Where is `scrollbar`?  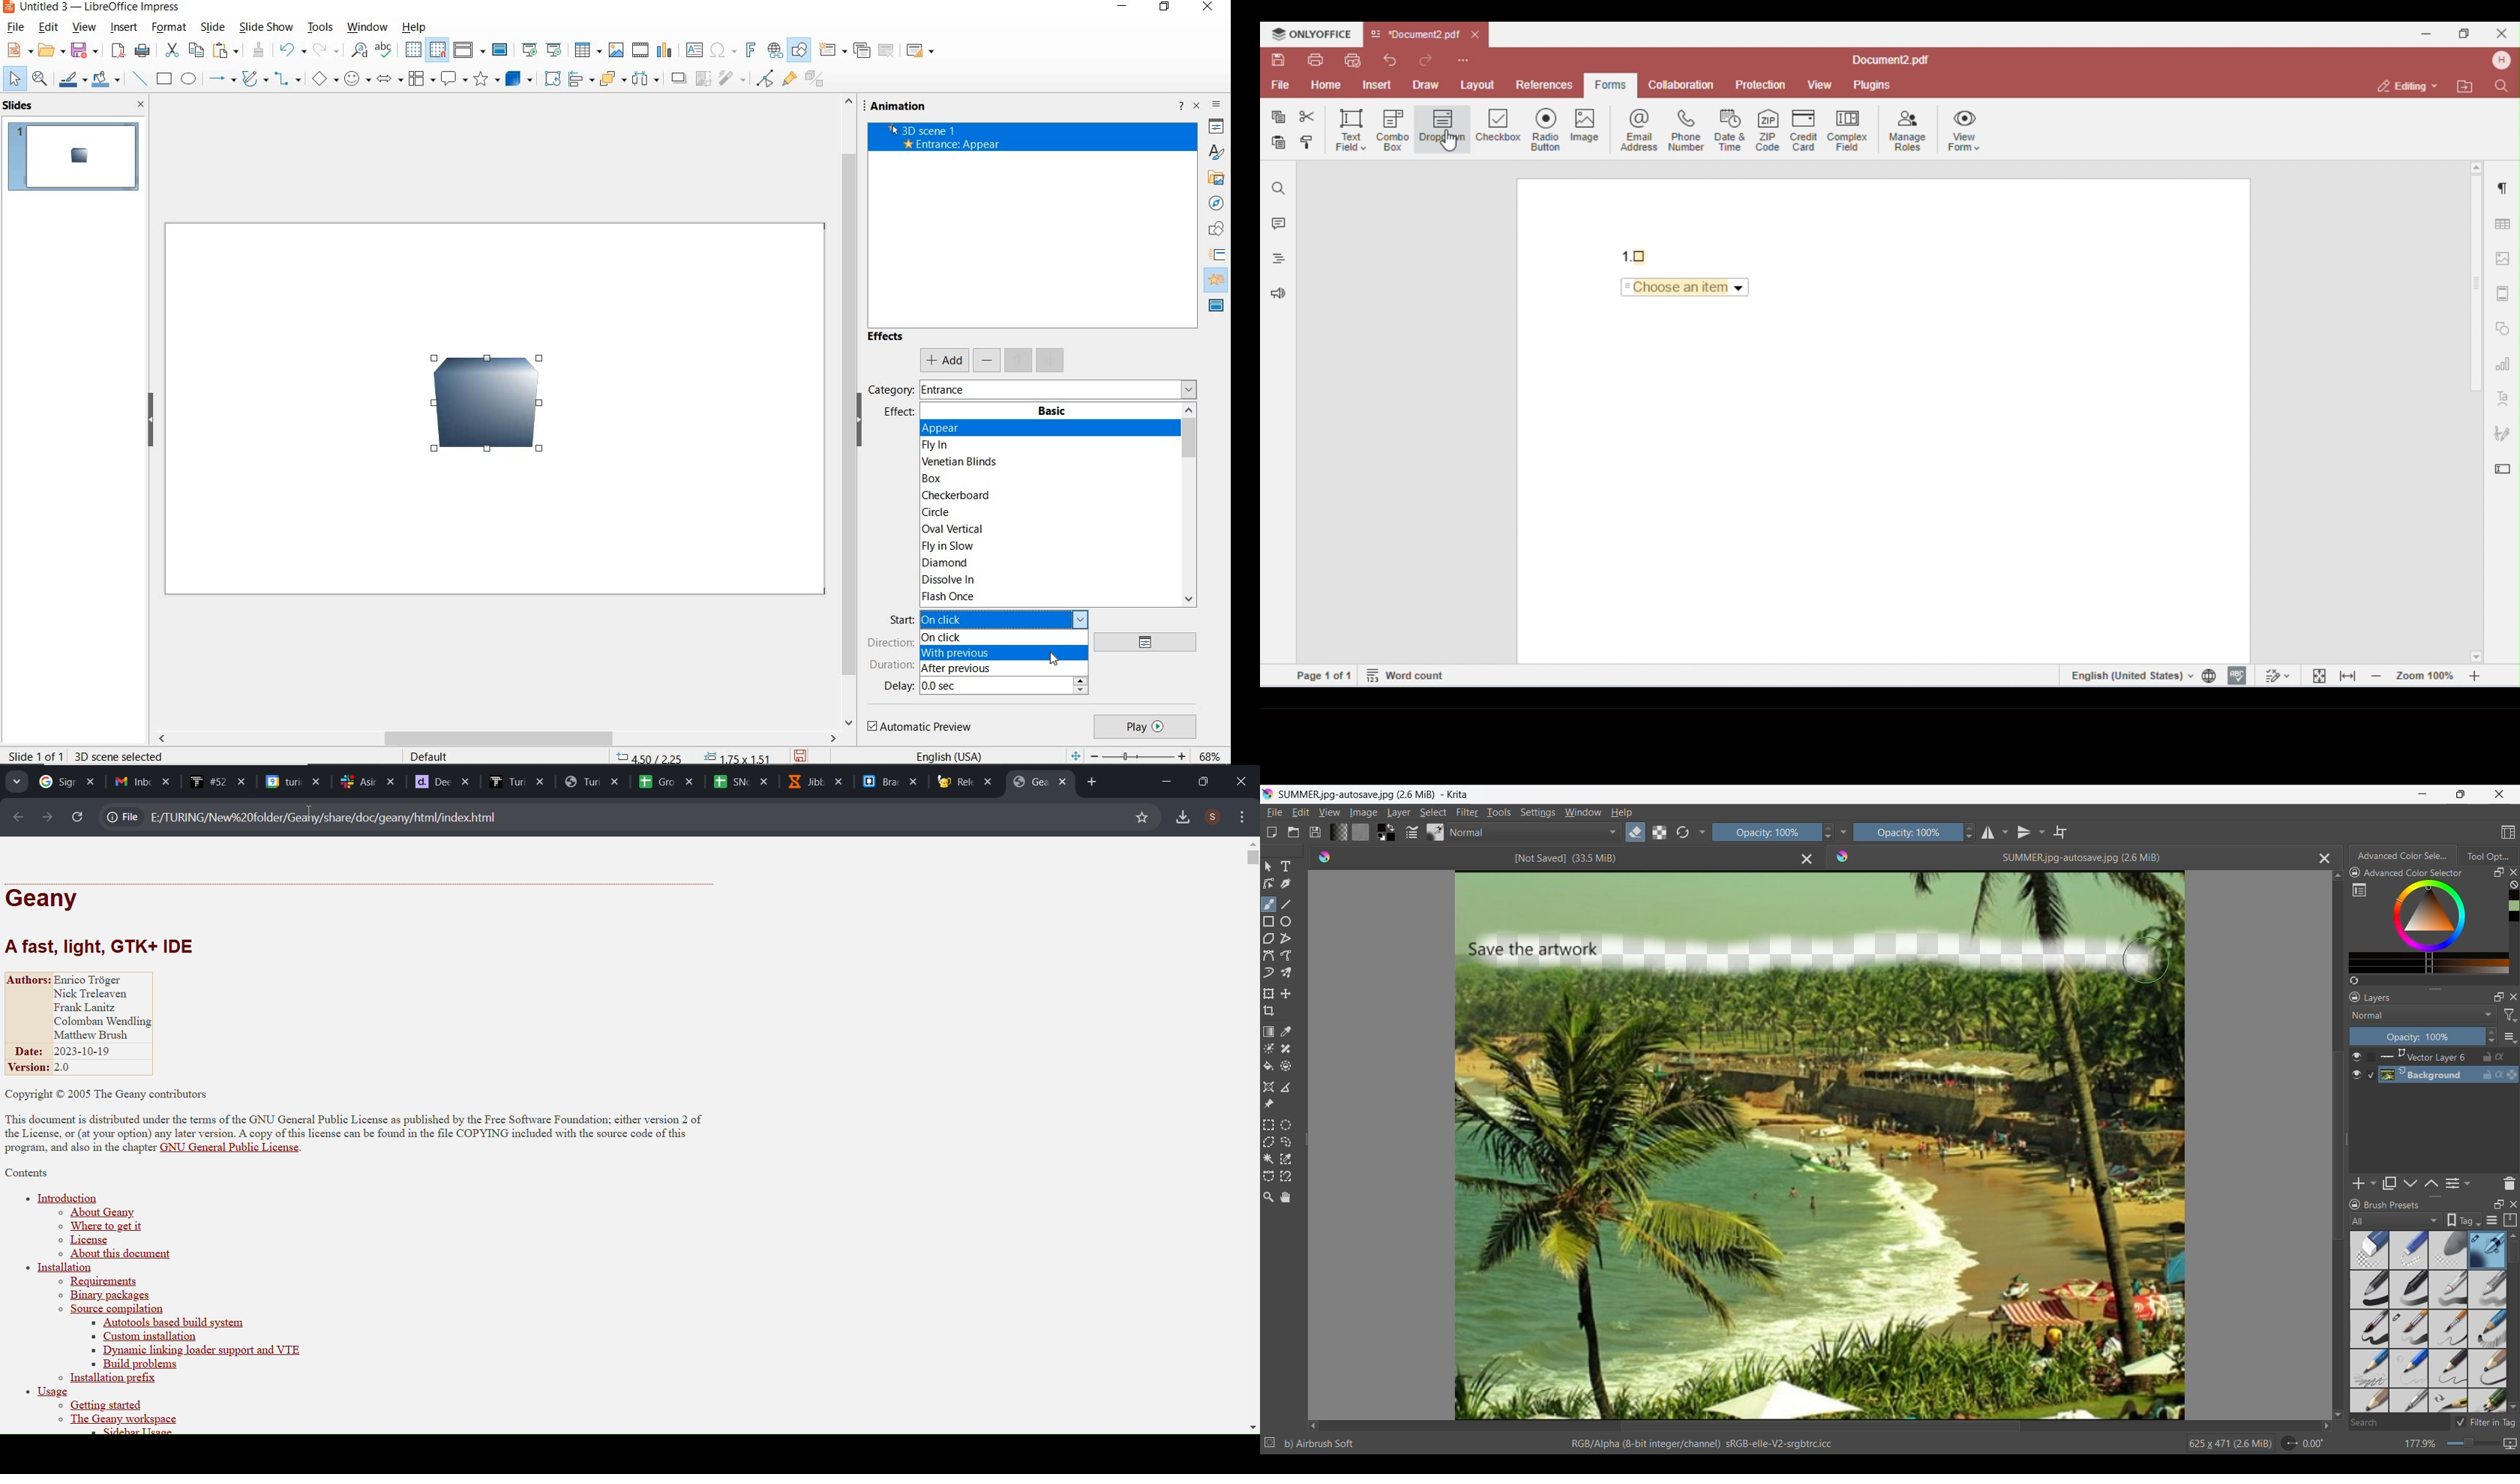
scrollbar is located at coordinates (497, 739).